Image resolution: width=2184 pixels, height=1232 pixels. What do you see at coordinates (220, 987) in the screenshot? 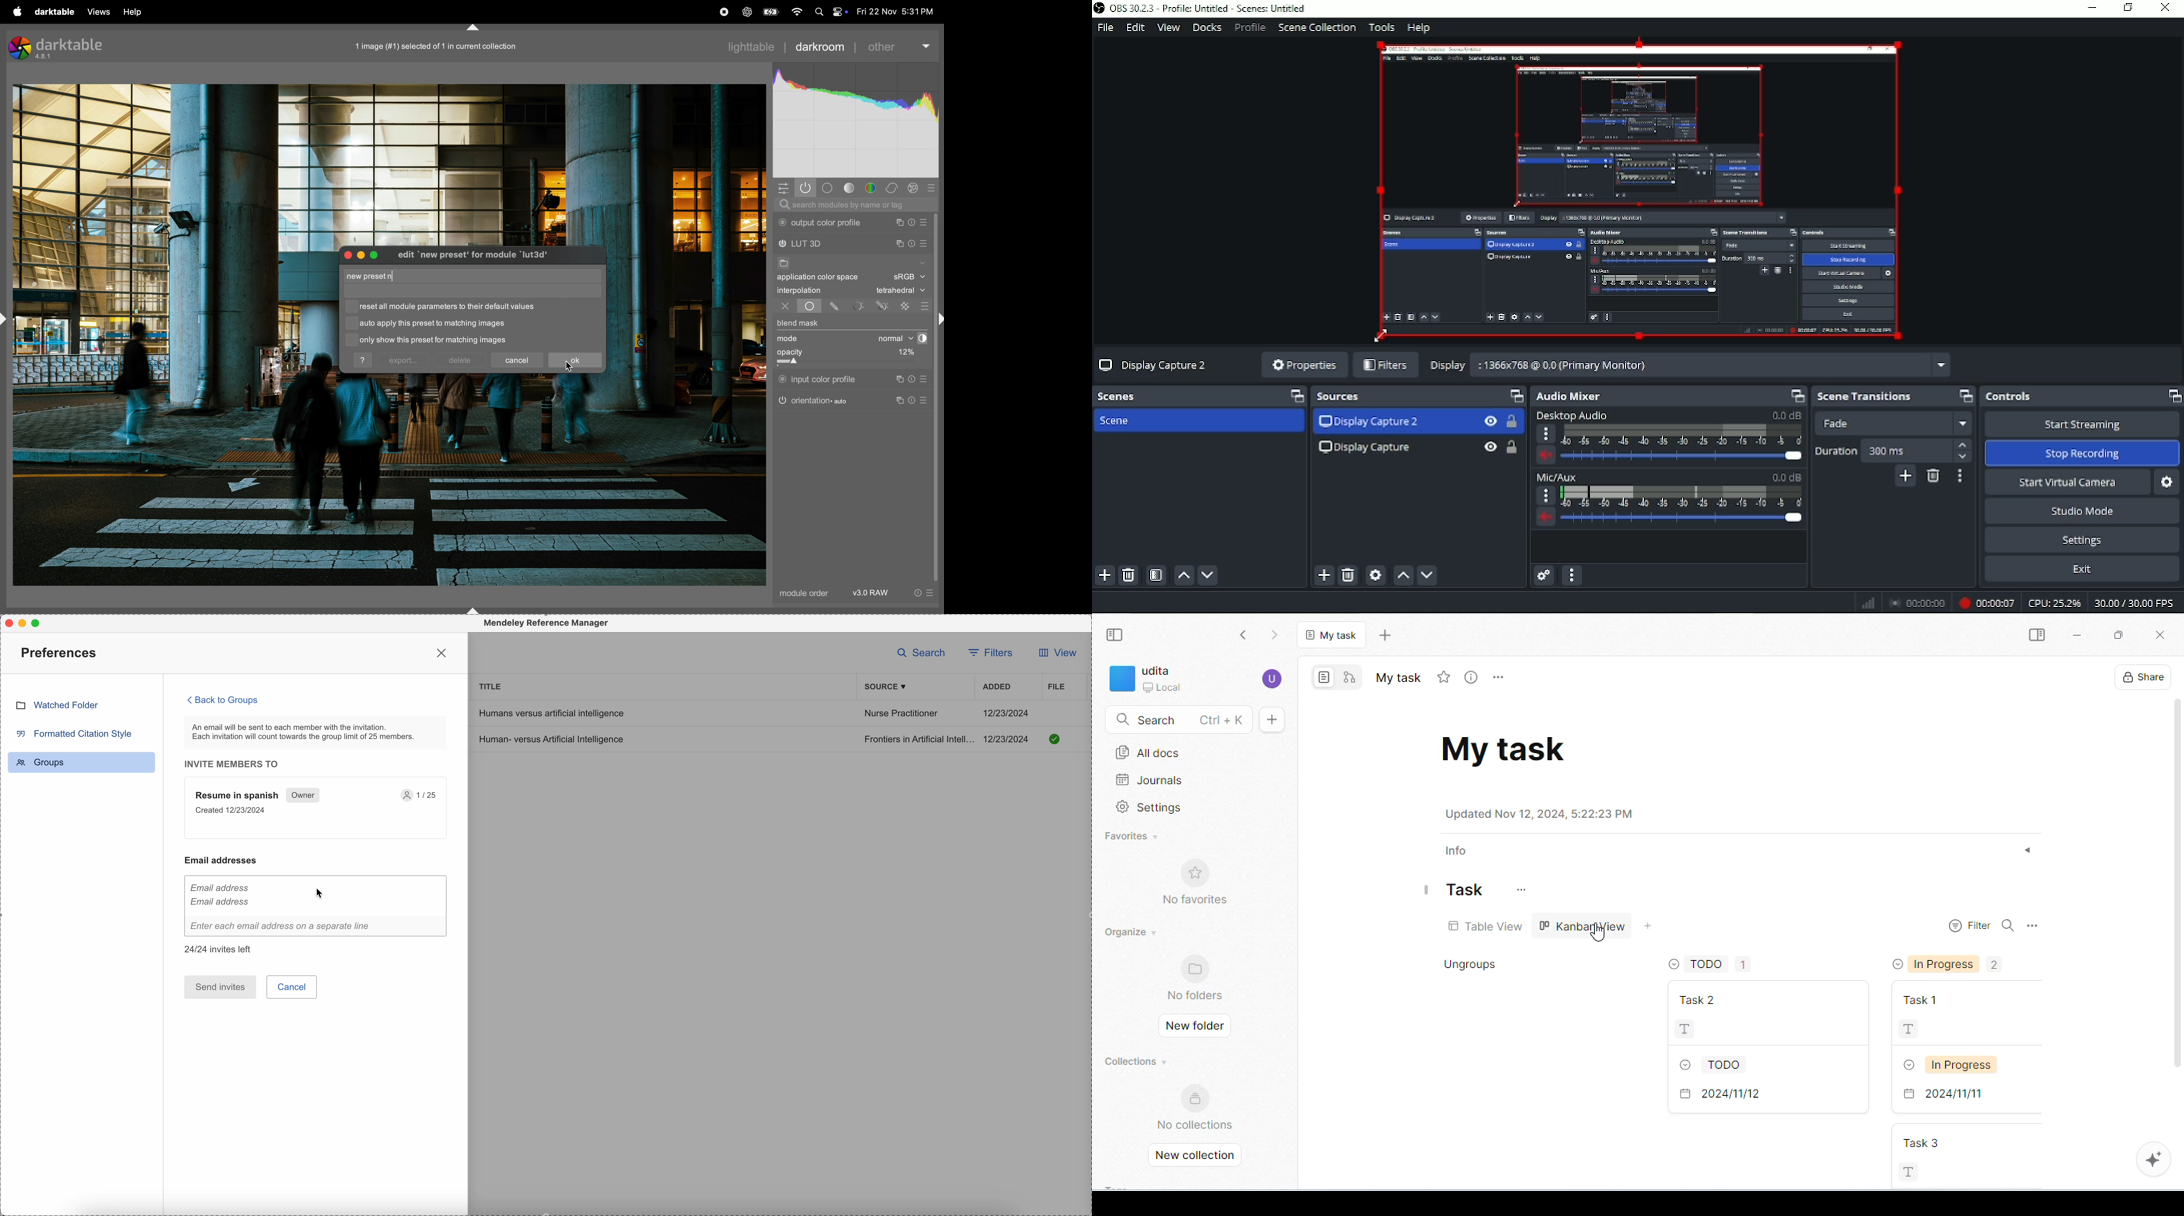
I see `send invites` at bounding box center [220, 987].